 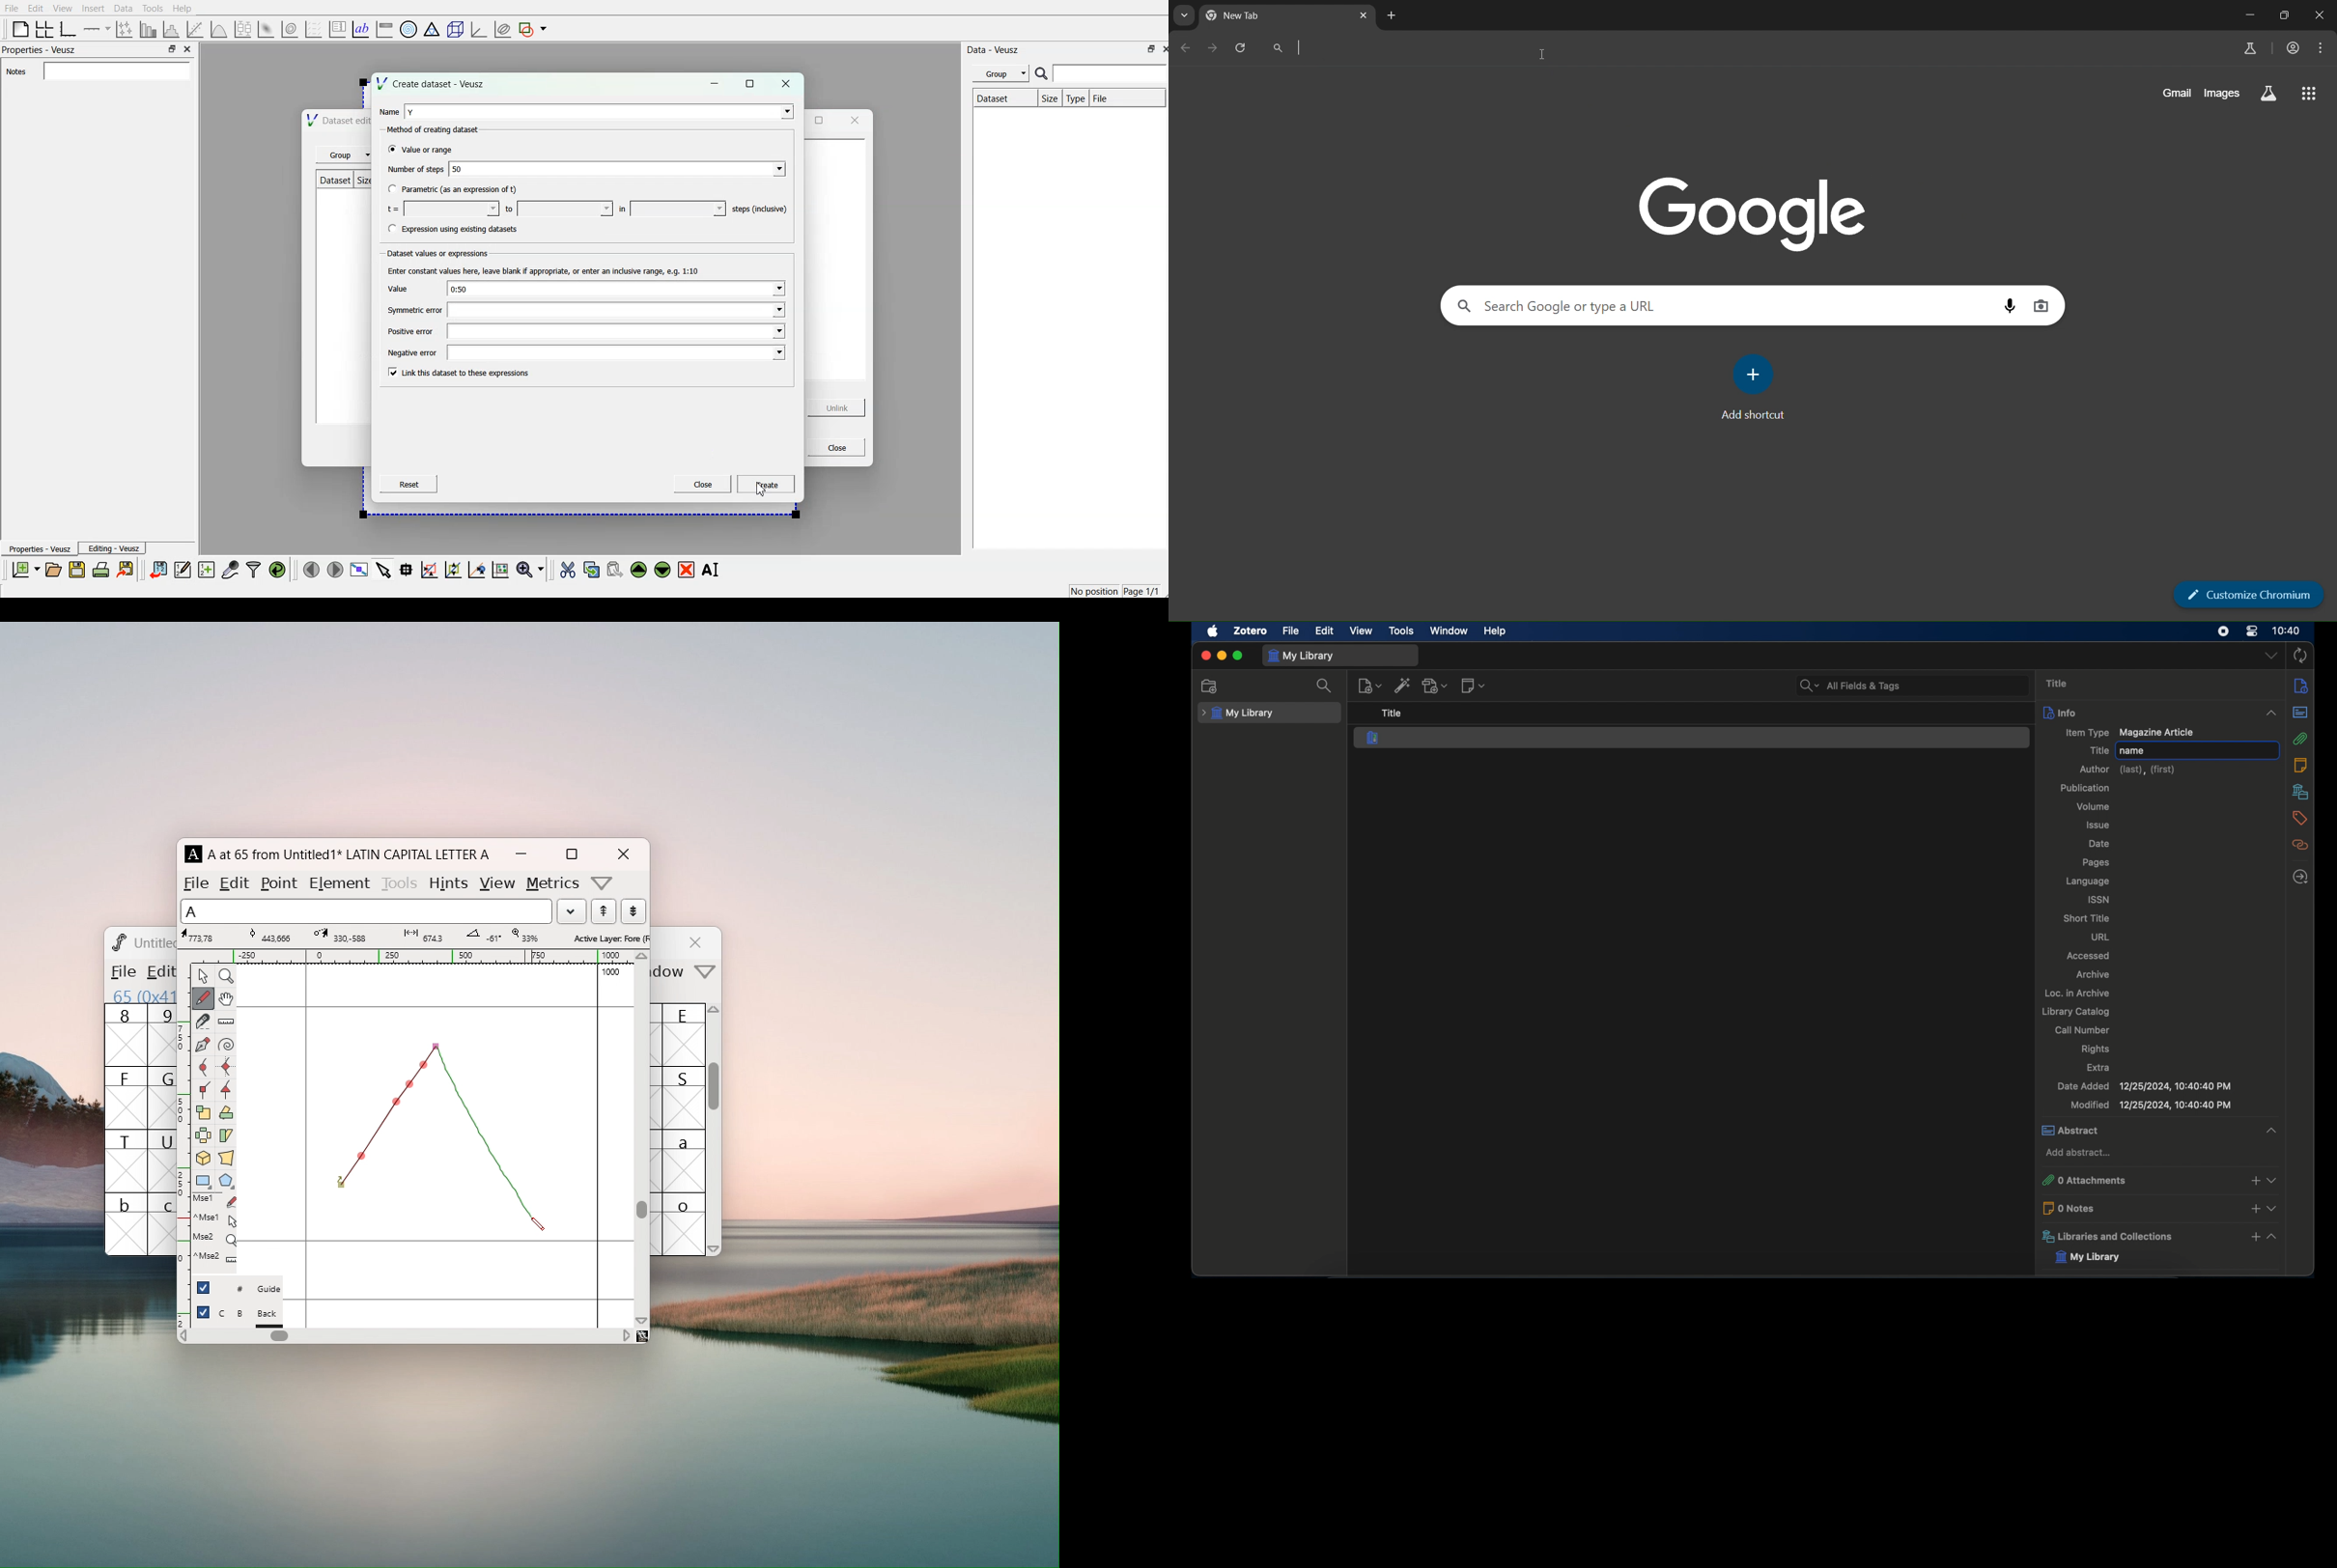 What do you see at coordinates (183, 1338) in the screenshot?
I see `scroll left` at bounding box center [183, 1338].